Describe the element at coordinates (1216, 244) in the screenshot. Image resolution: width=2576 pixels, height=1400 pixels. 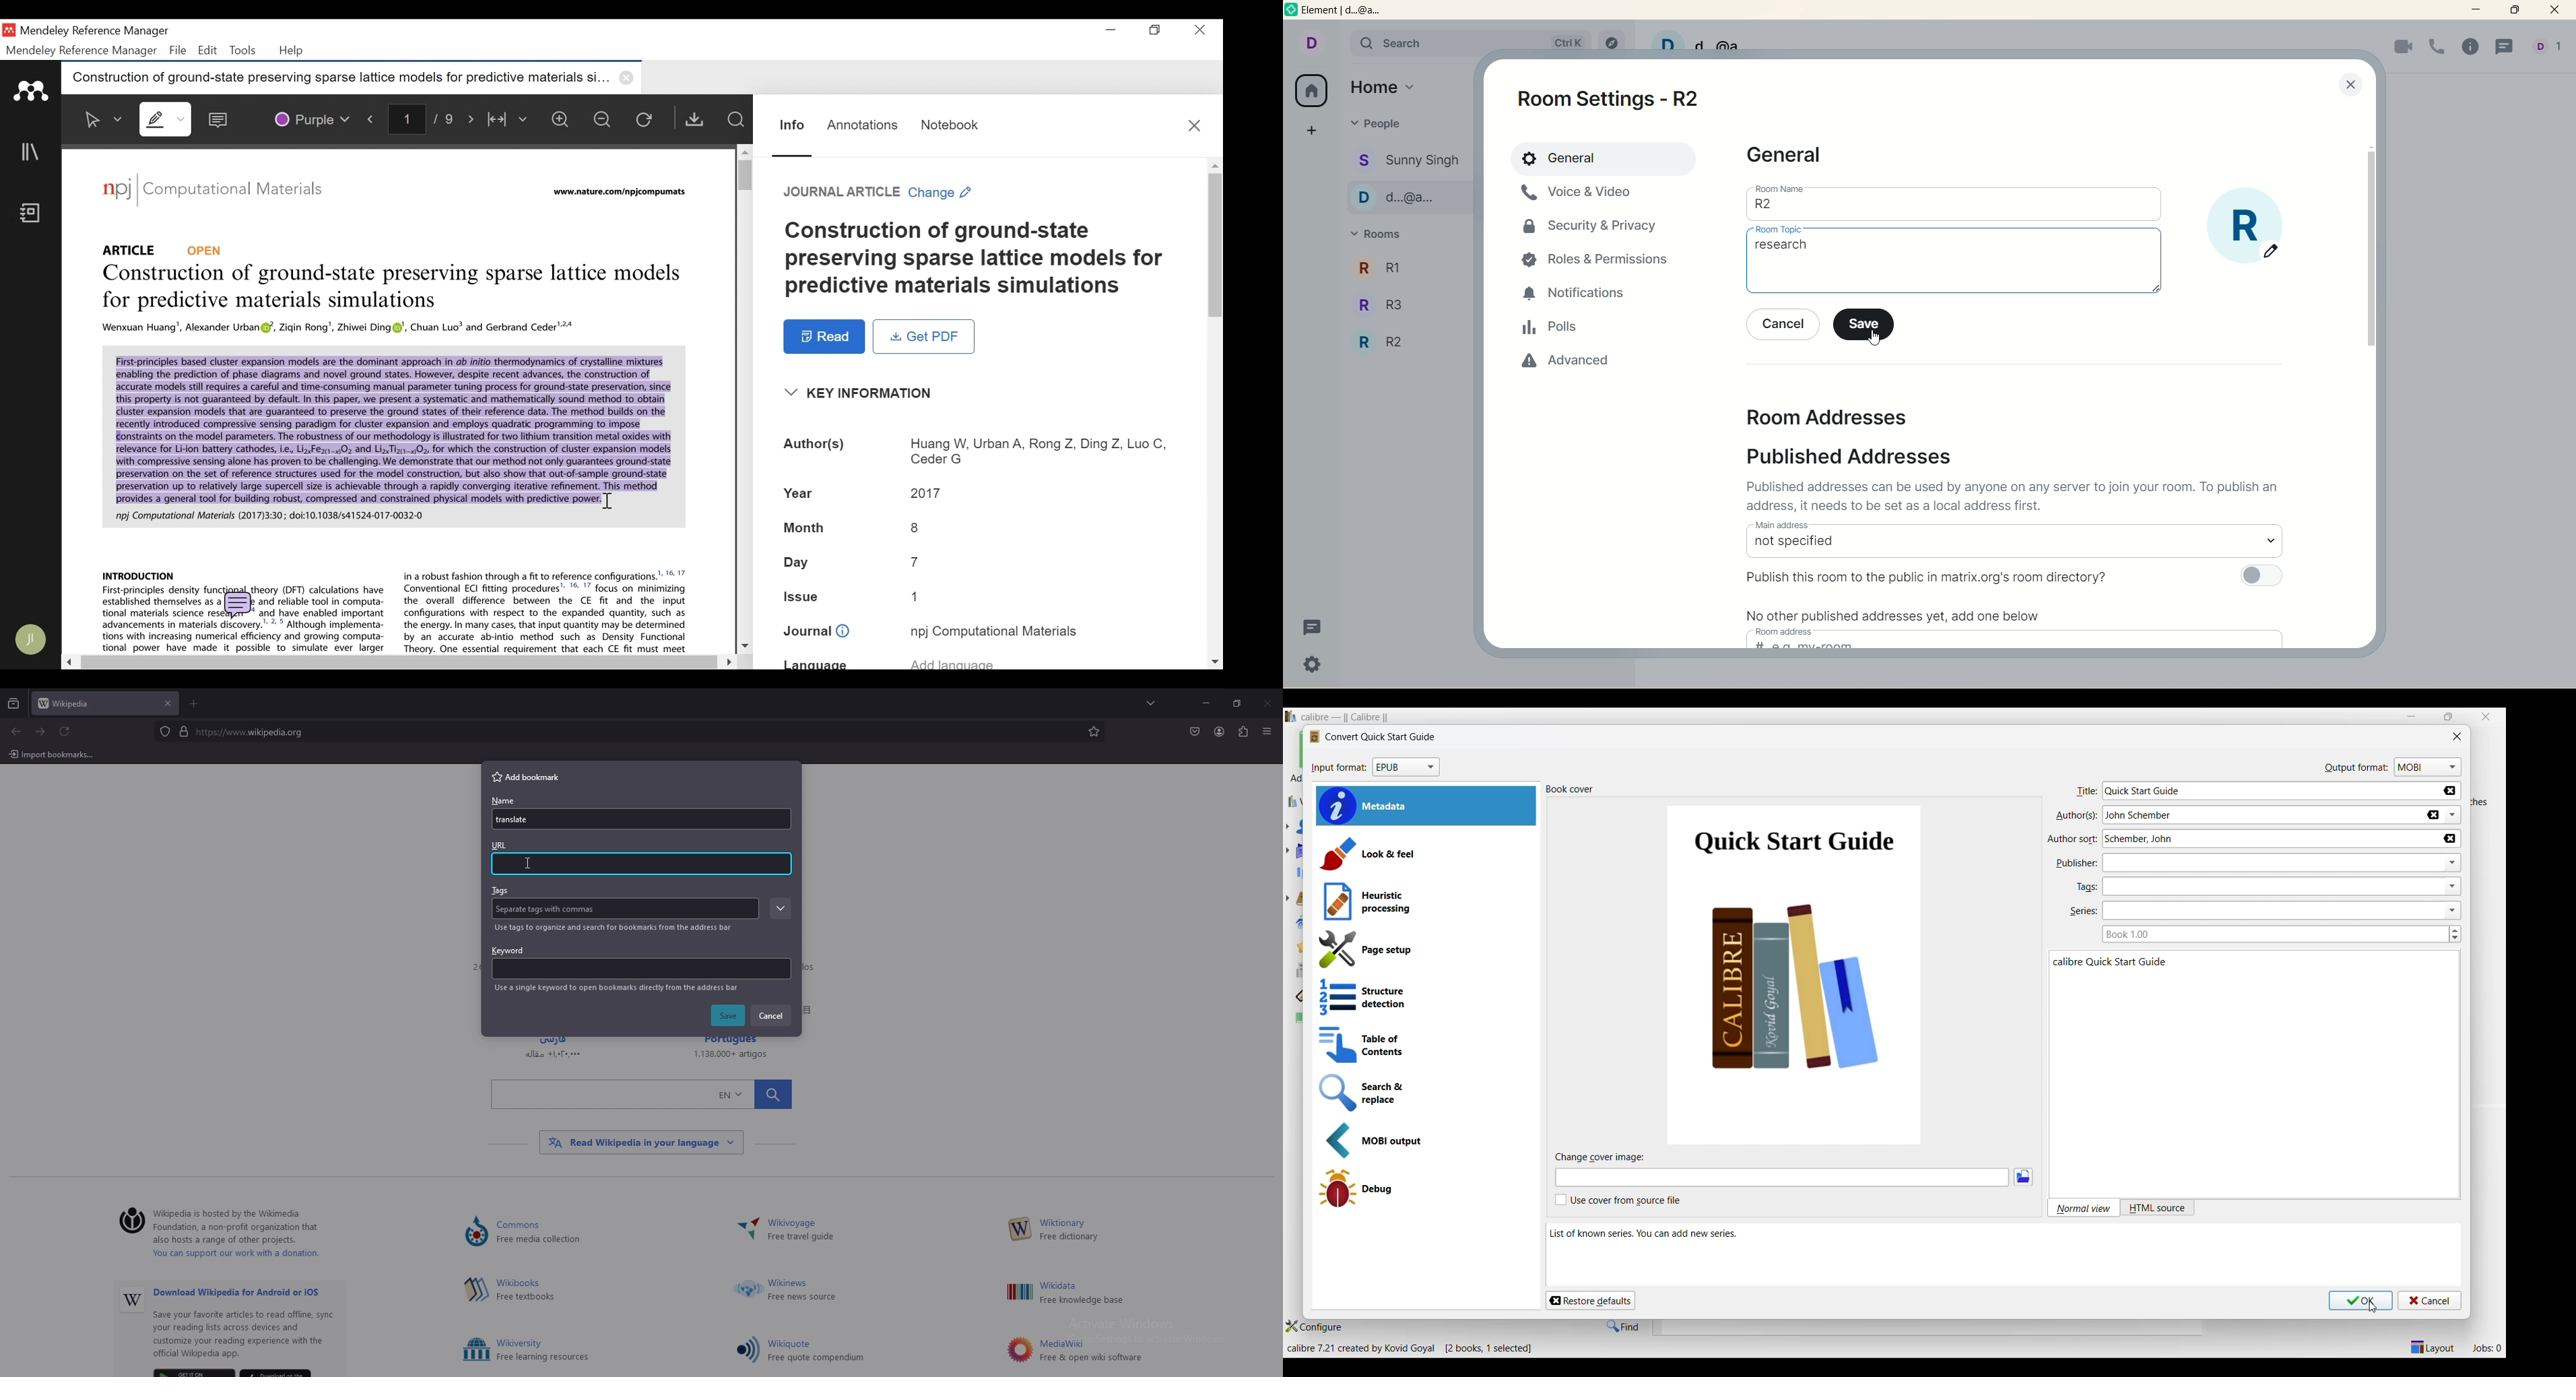
I see `Vertical Scroll bar` at that location.